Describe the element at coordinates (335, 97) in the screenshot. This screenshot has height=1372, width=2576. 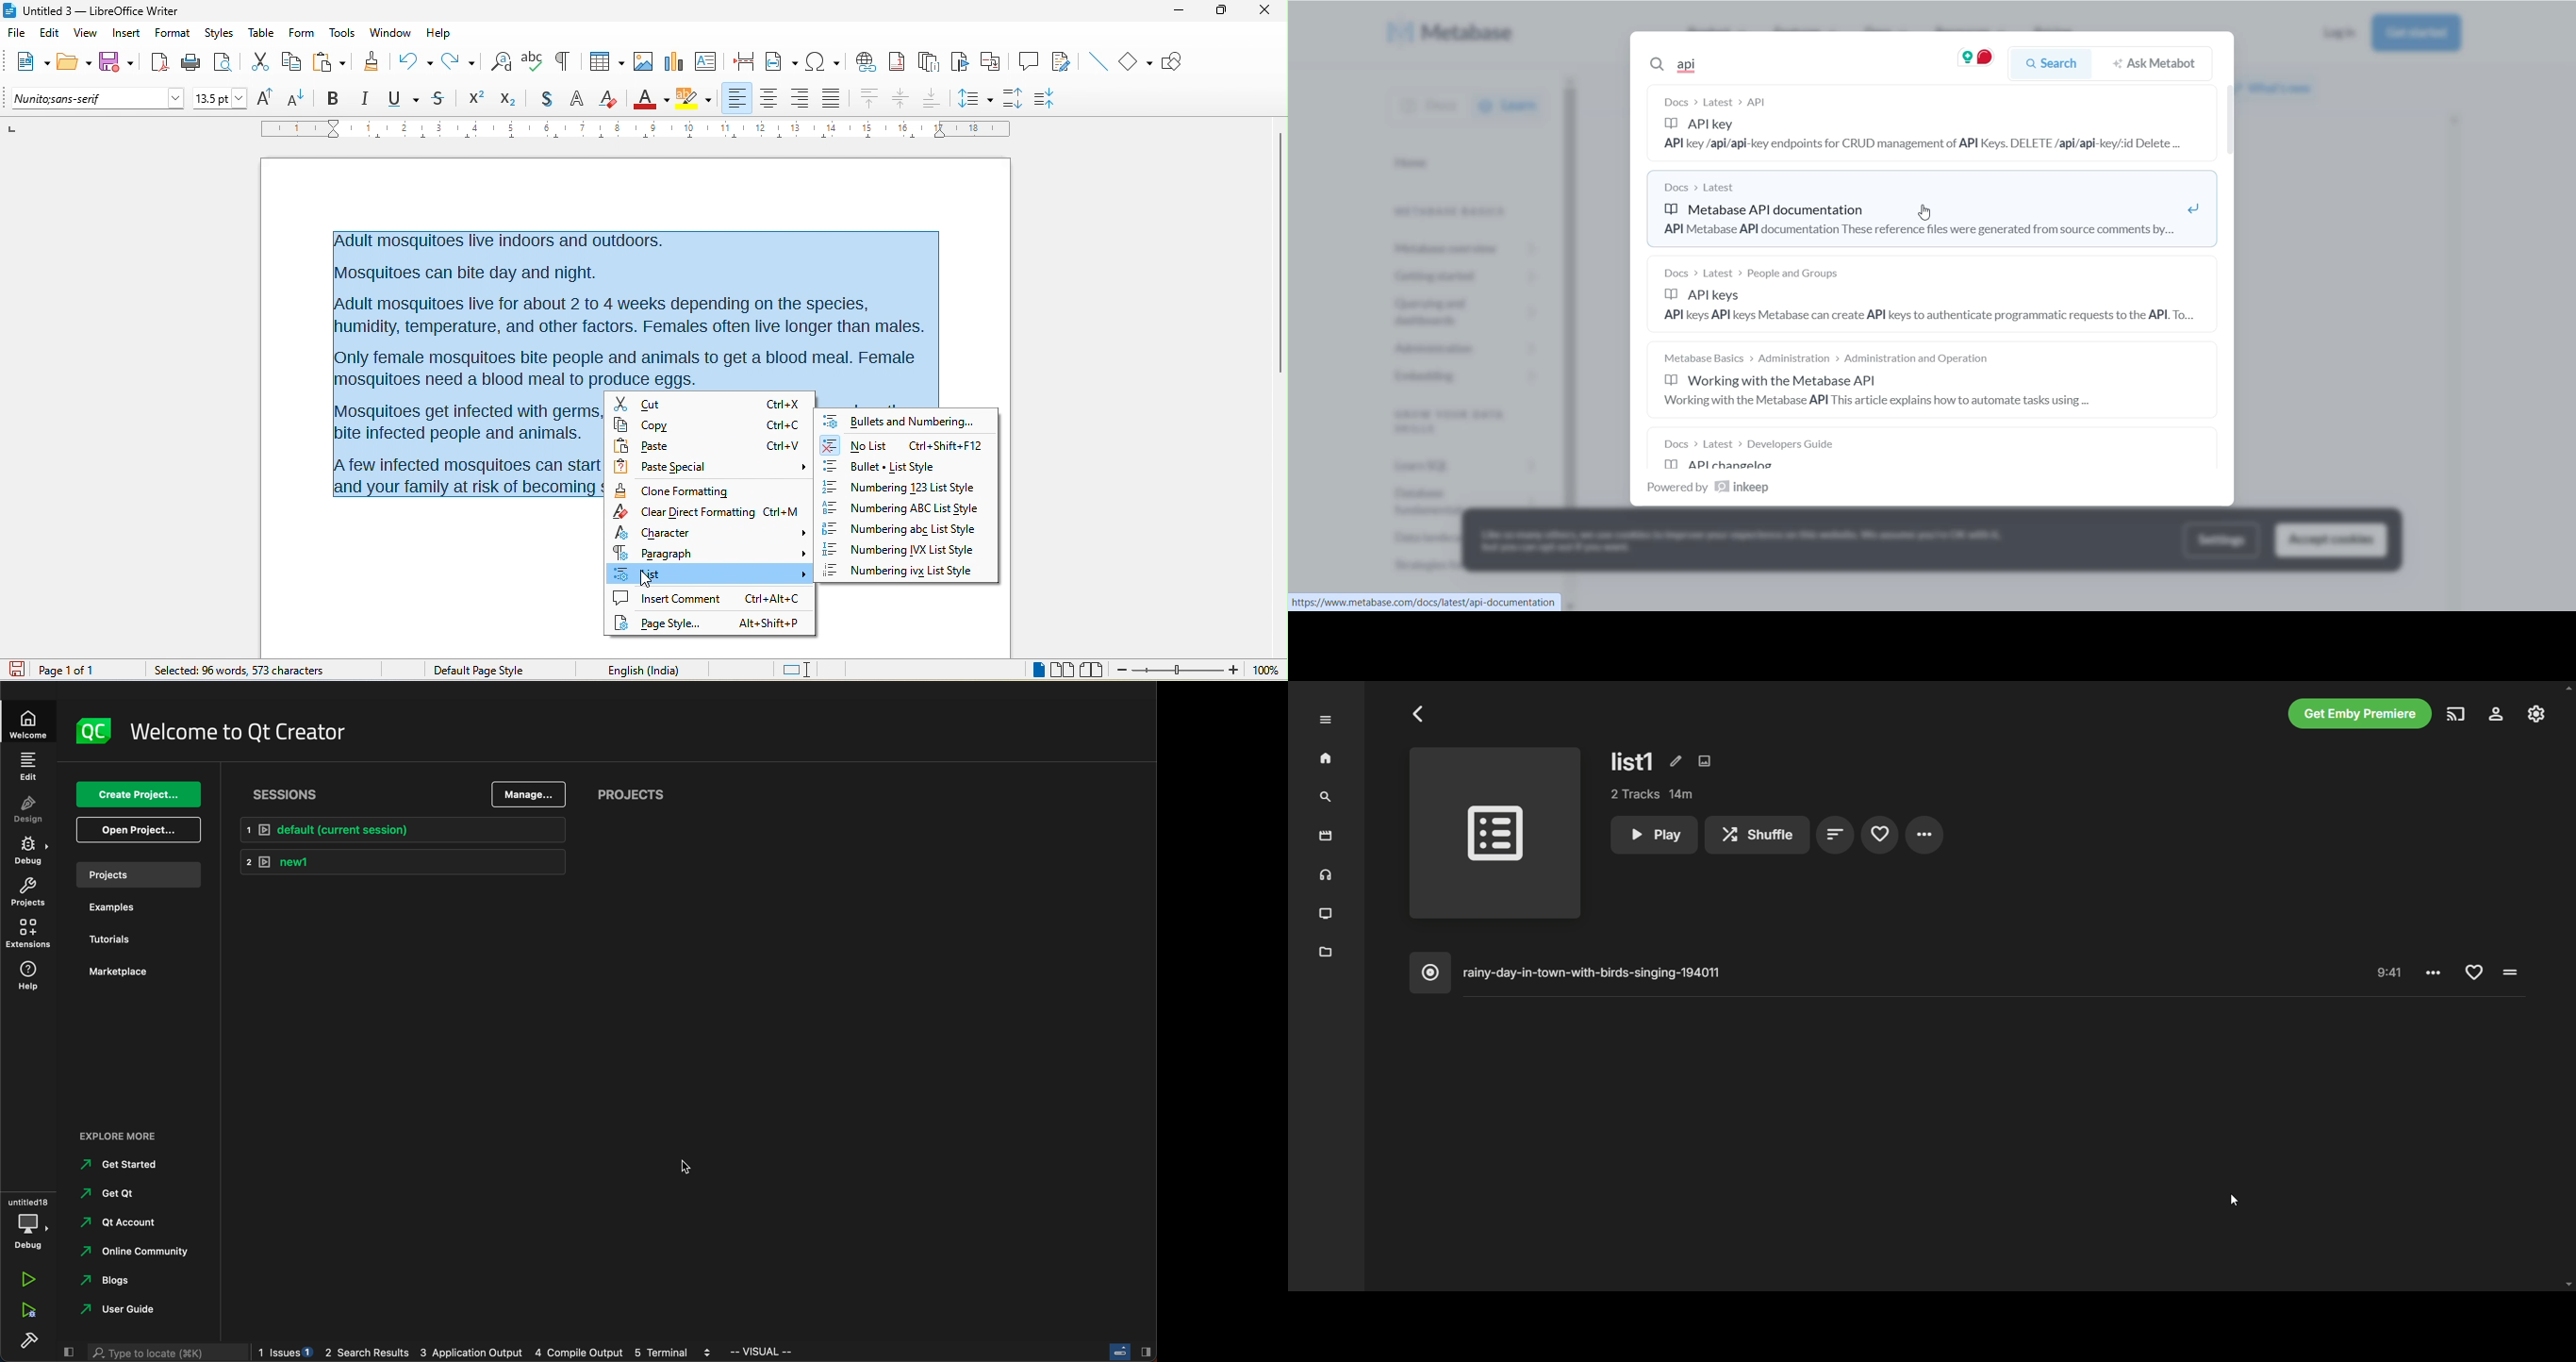
I see `bold` at that location.